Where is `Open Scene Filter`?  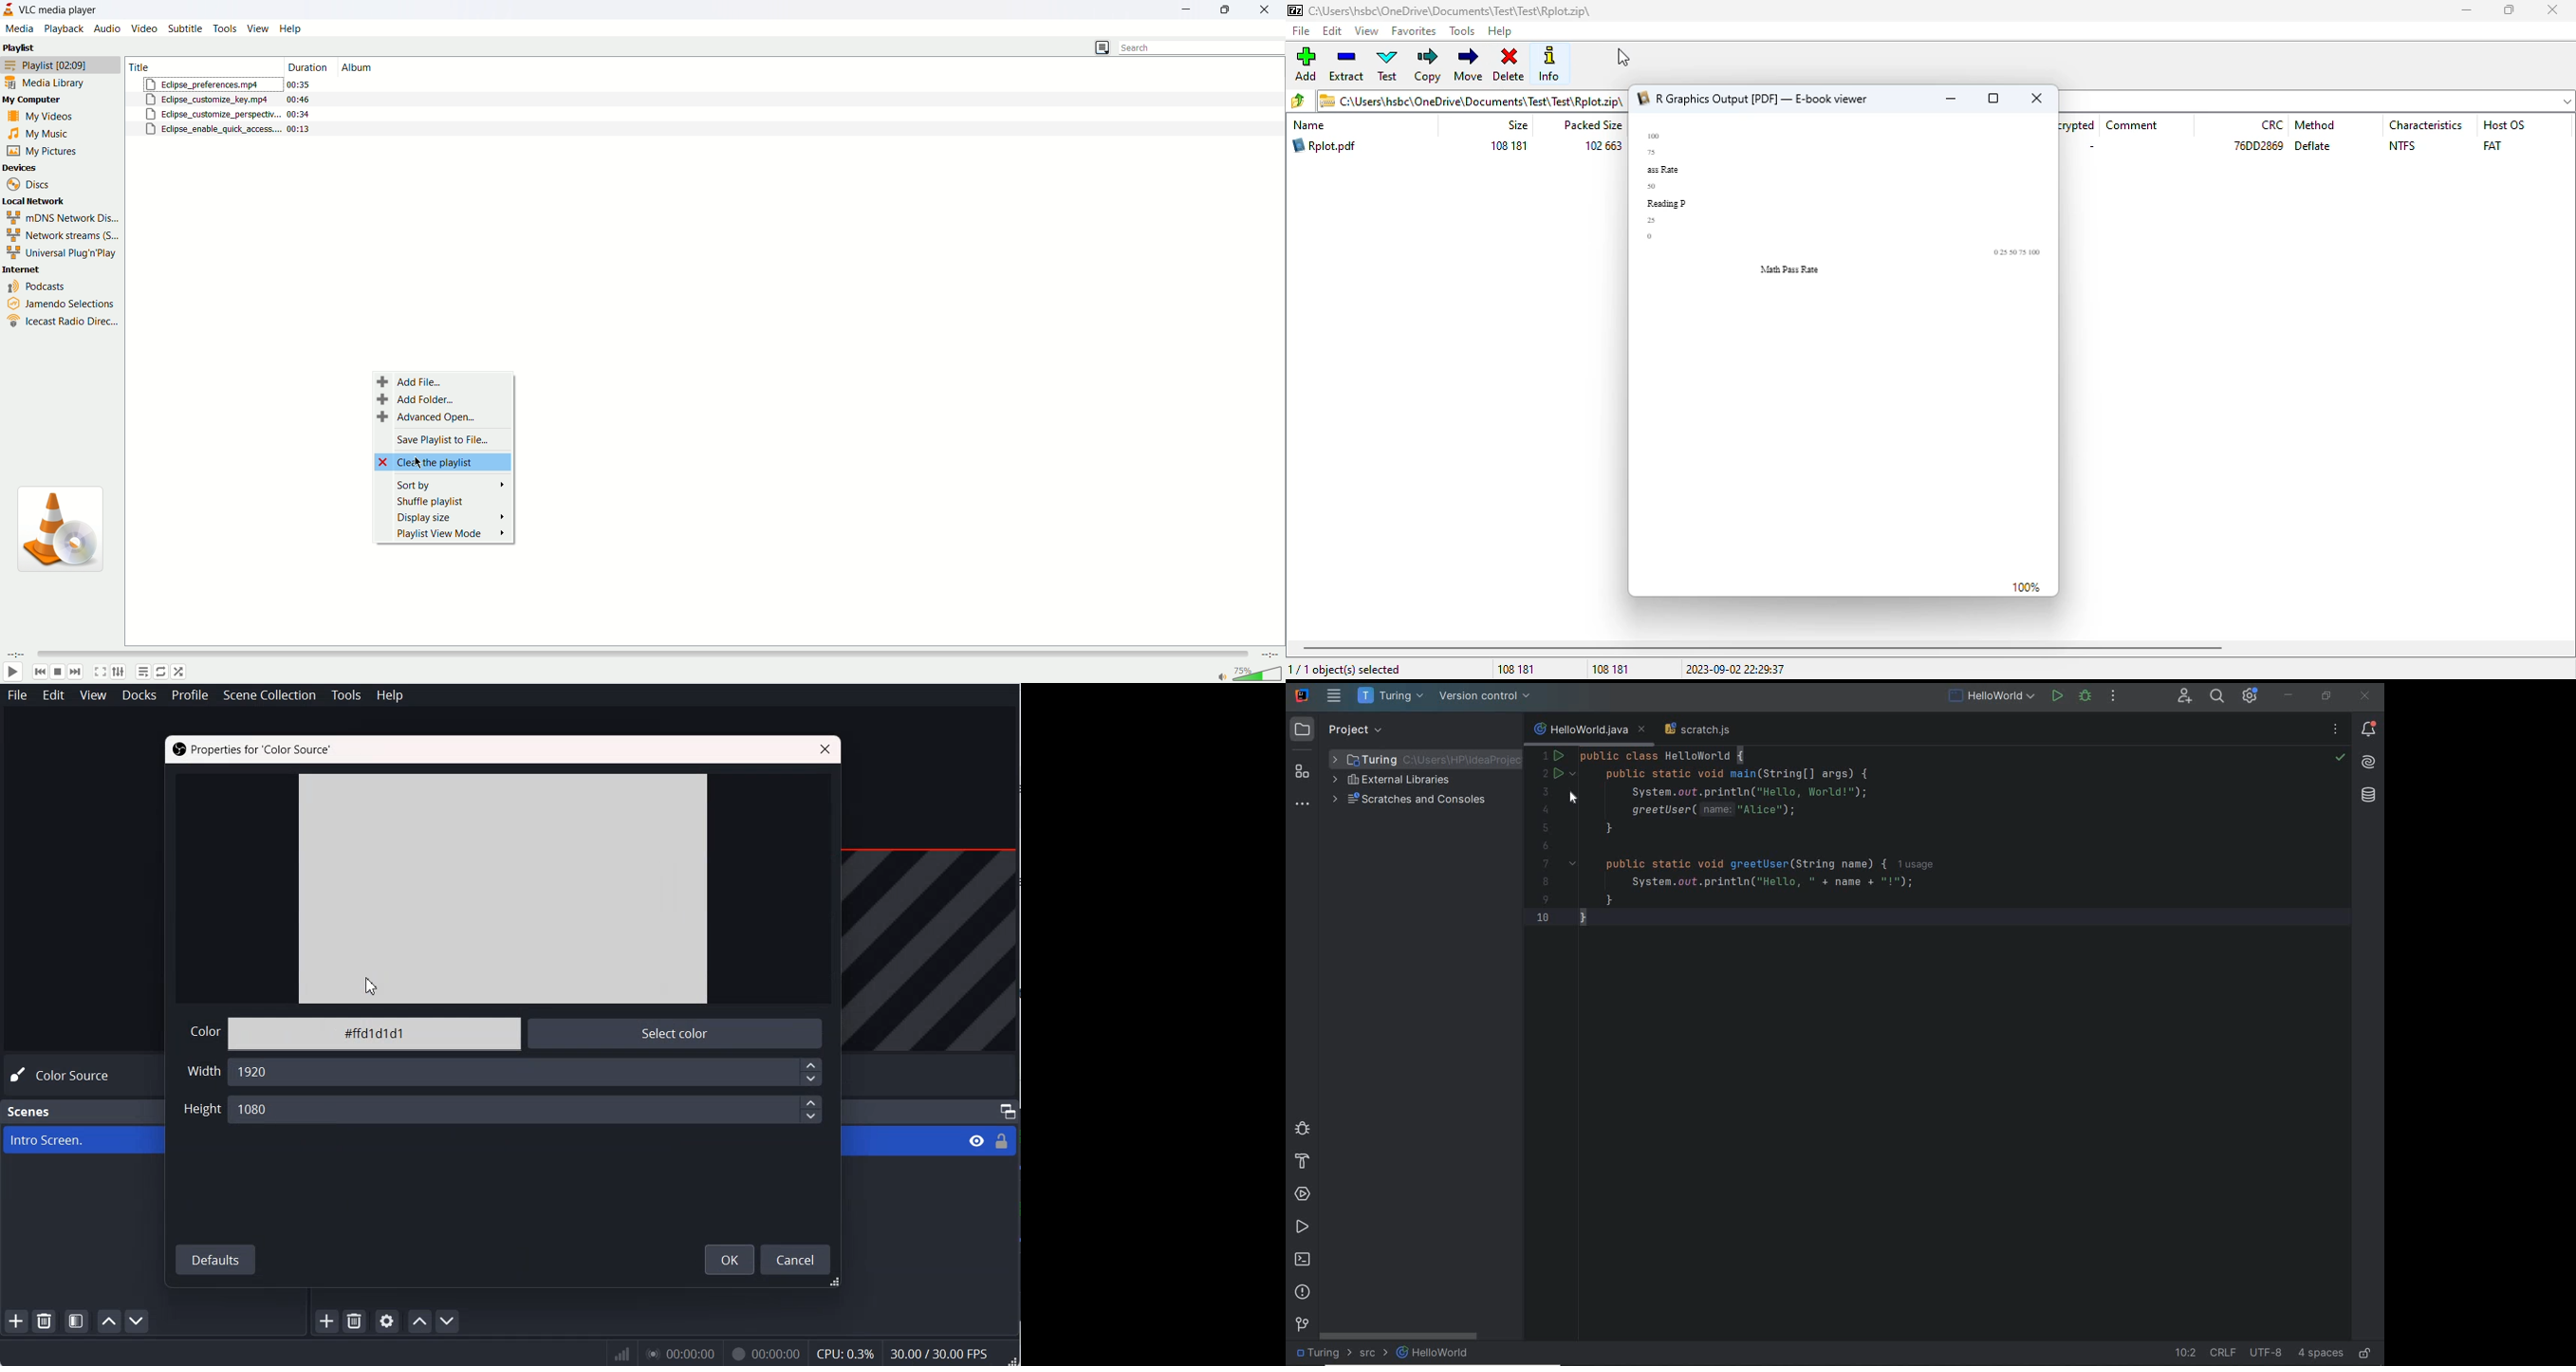
Open Scene Filter is located at coordinates (77, 1321).